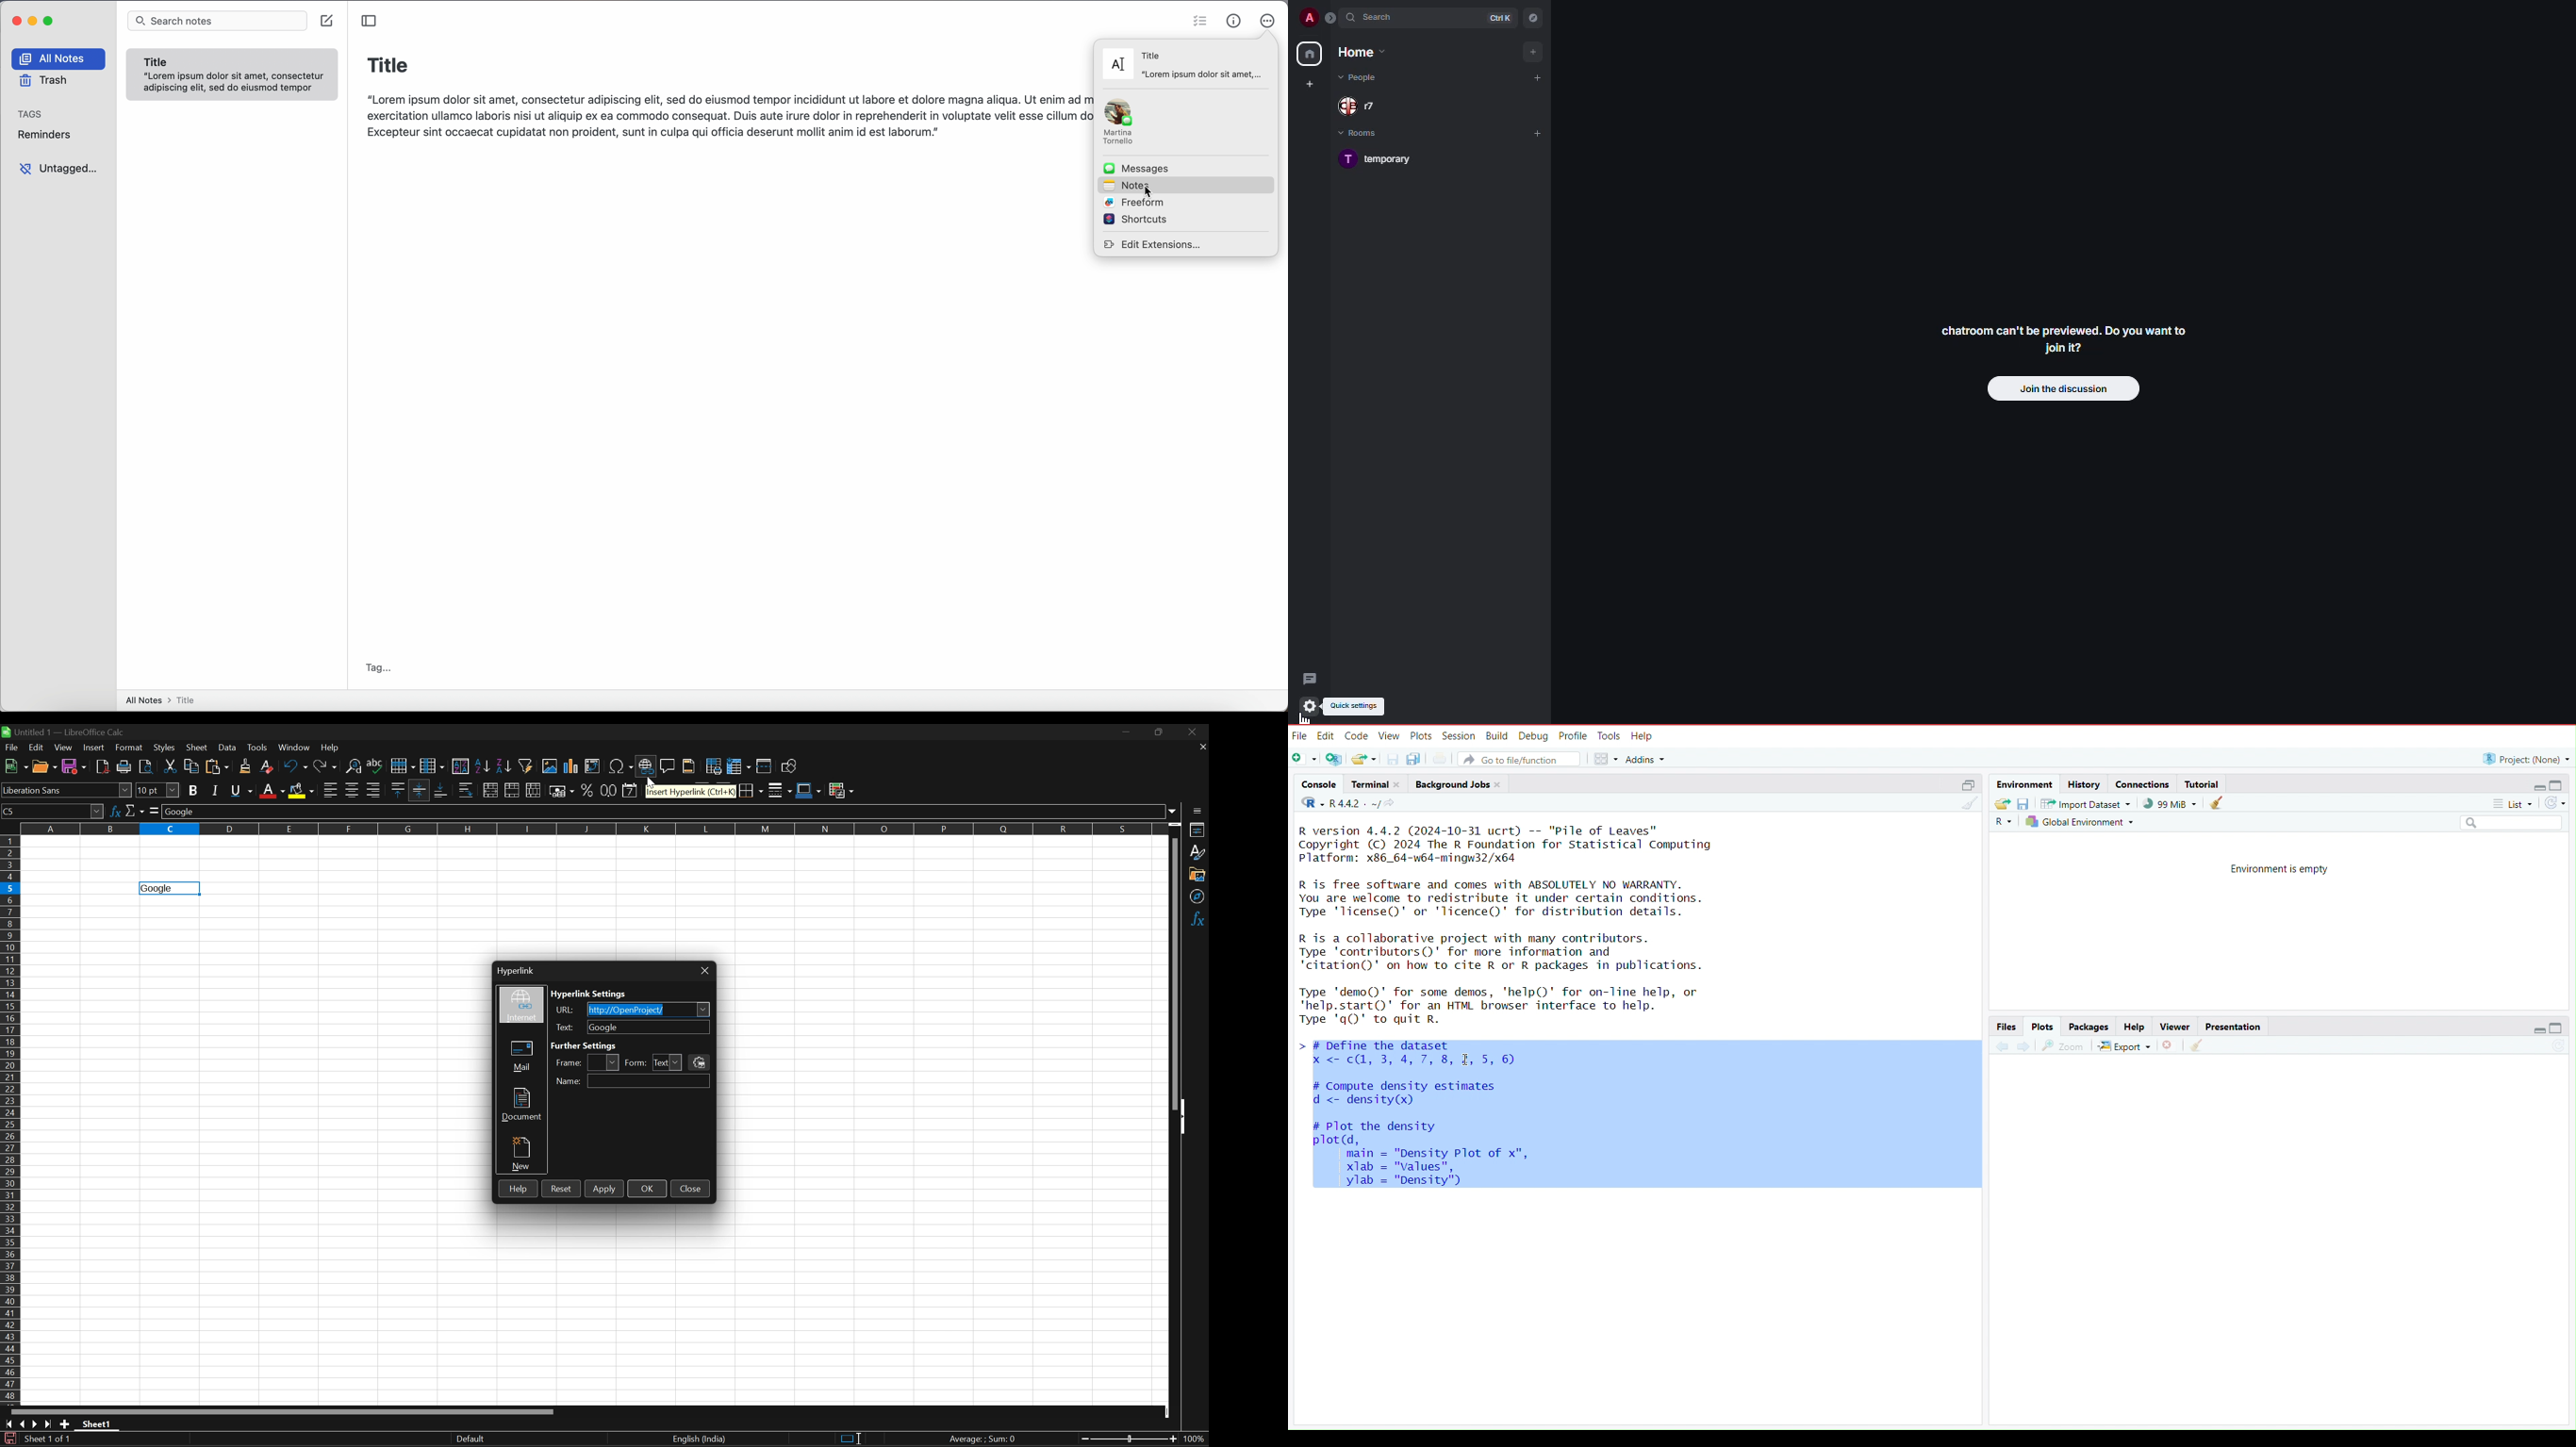  What do you see at coordinates (2124, 1046) in the screenshot?
I see `export` at bounding box center [2124, 1046].